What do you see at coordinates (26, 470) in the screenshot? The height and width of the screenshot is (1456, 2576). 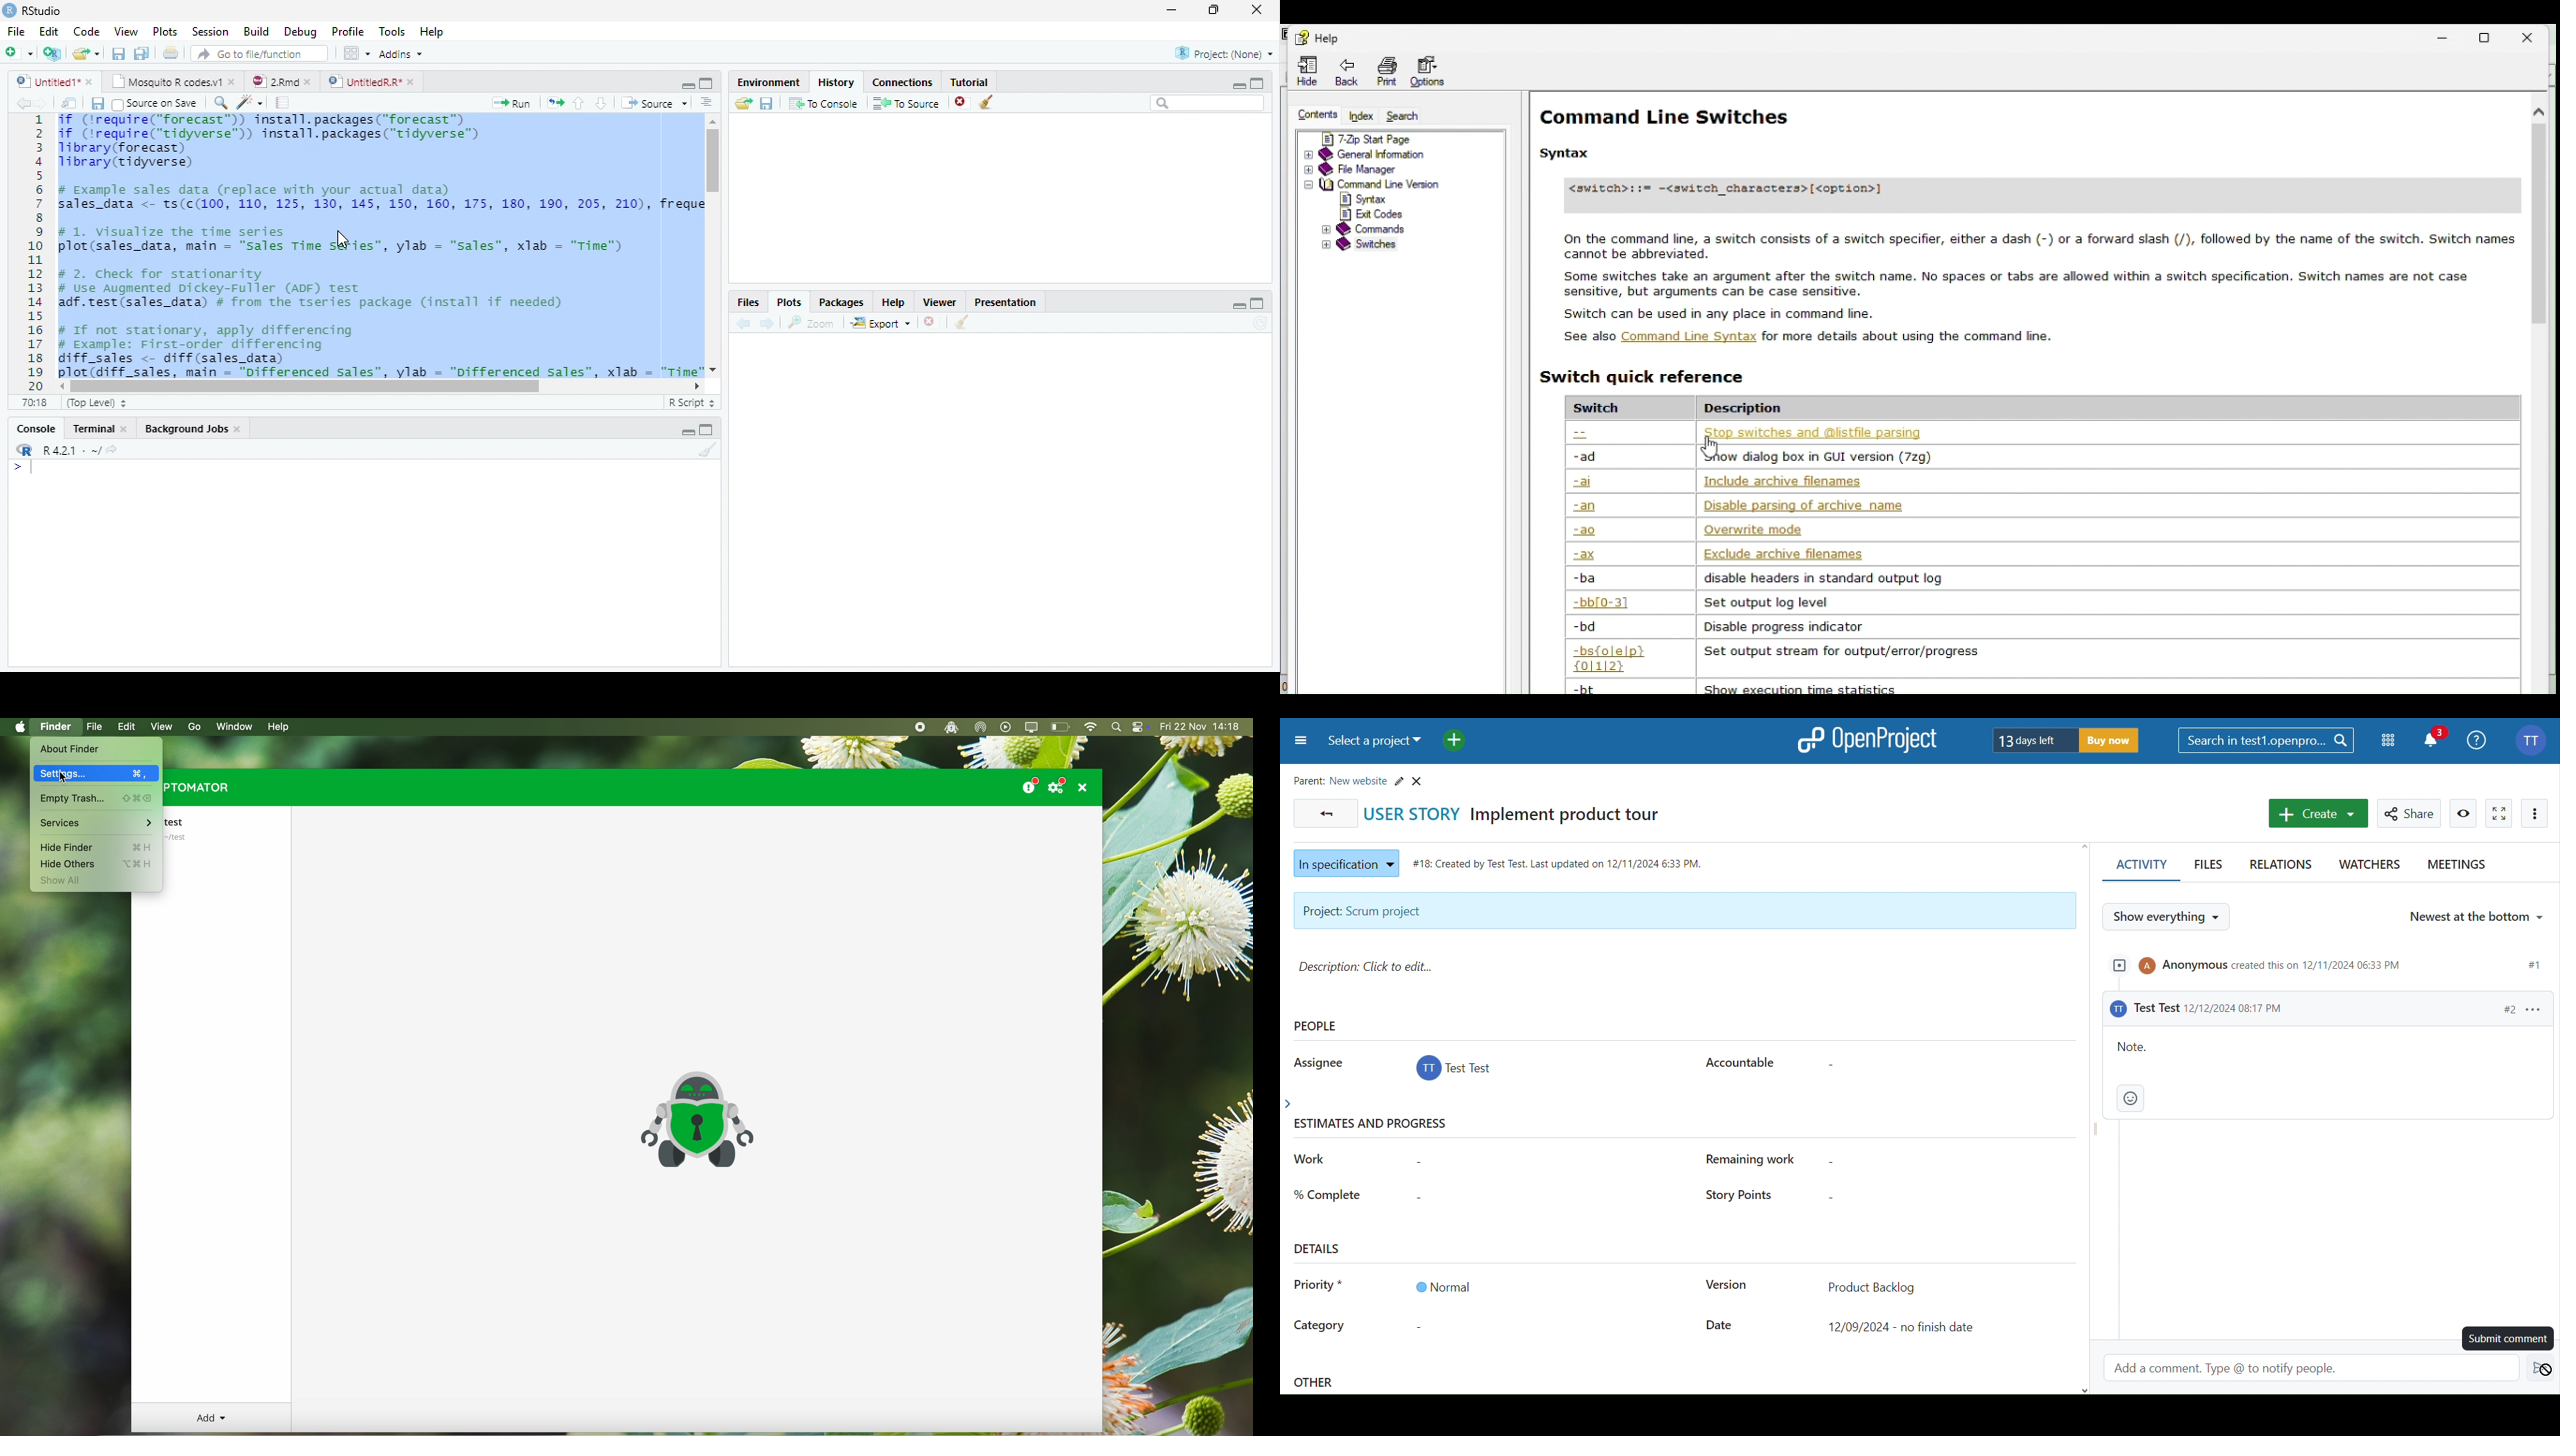 I see `Typing indicator` at bounding box center [26, 470].